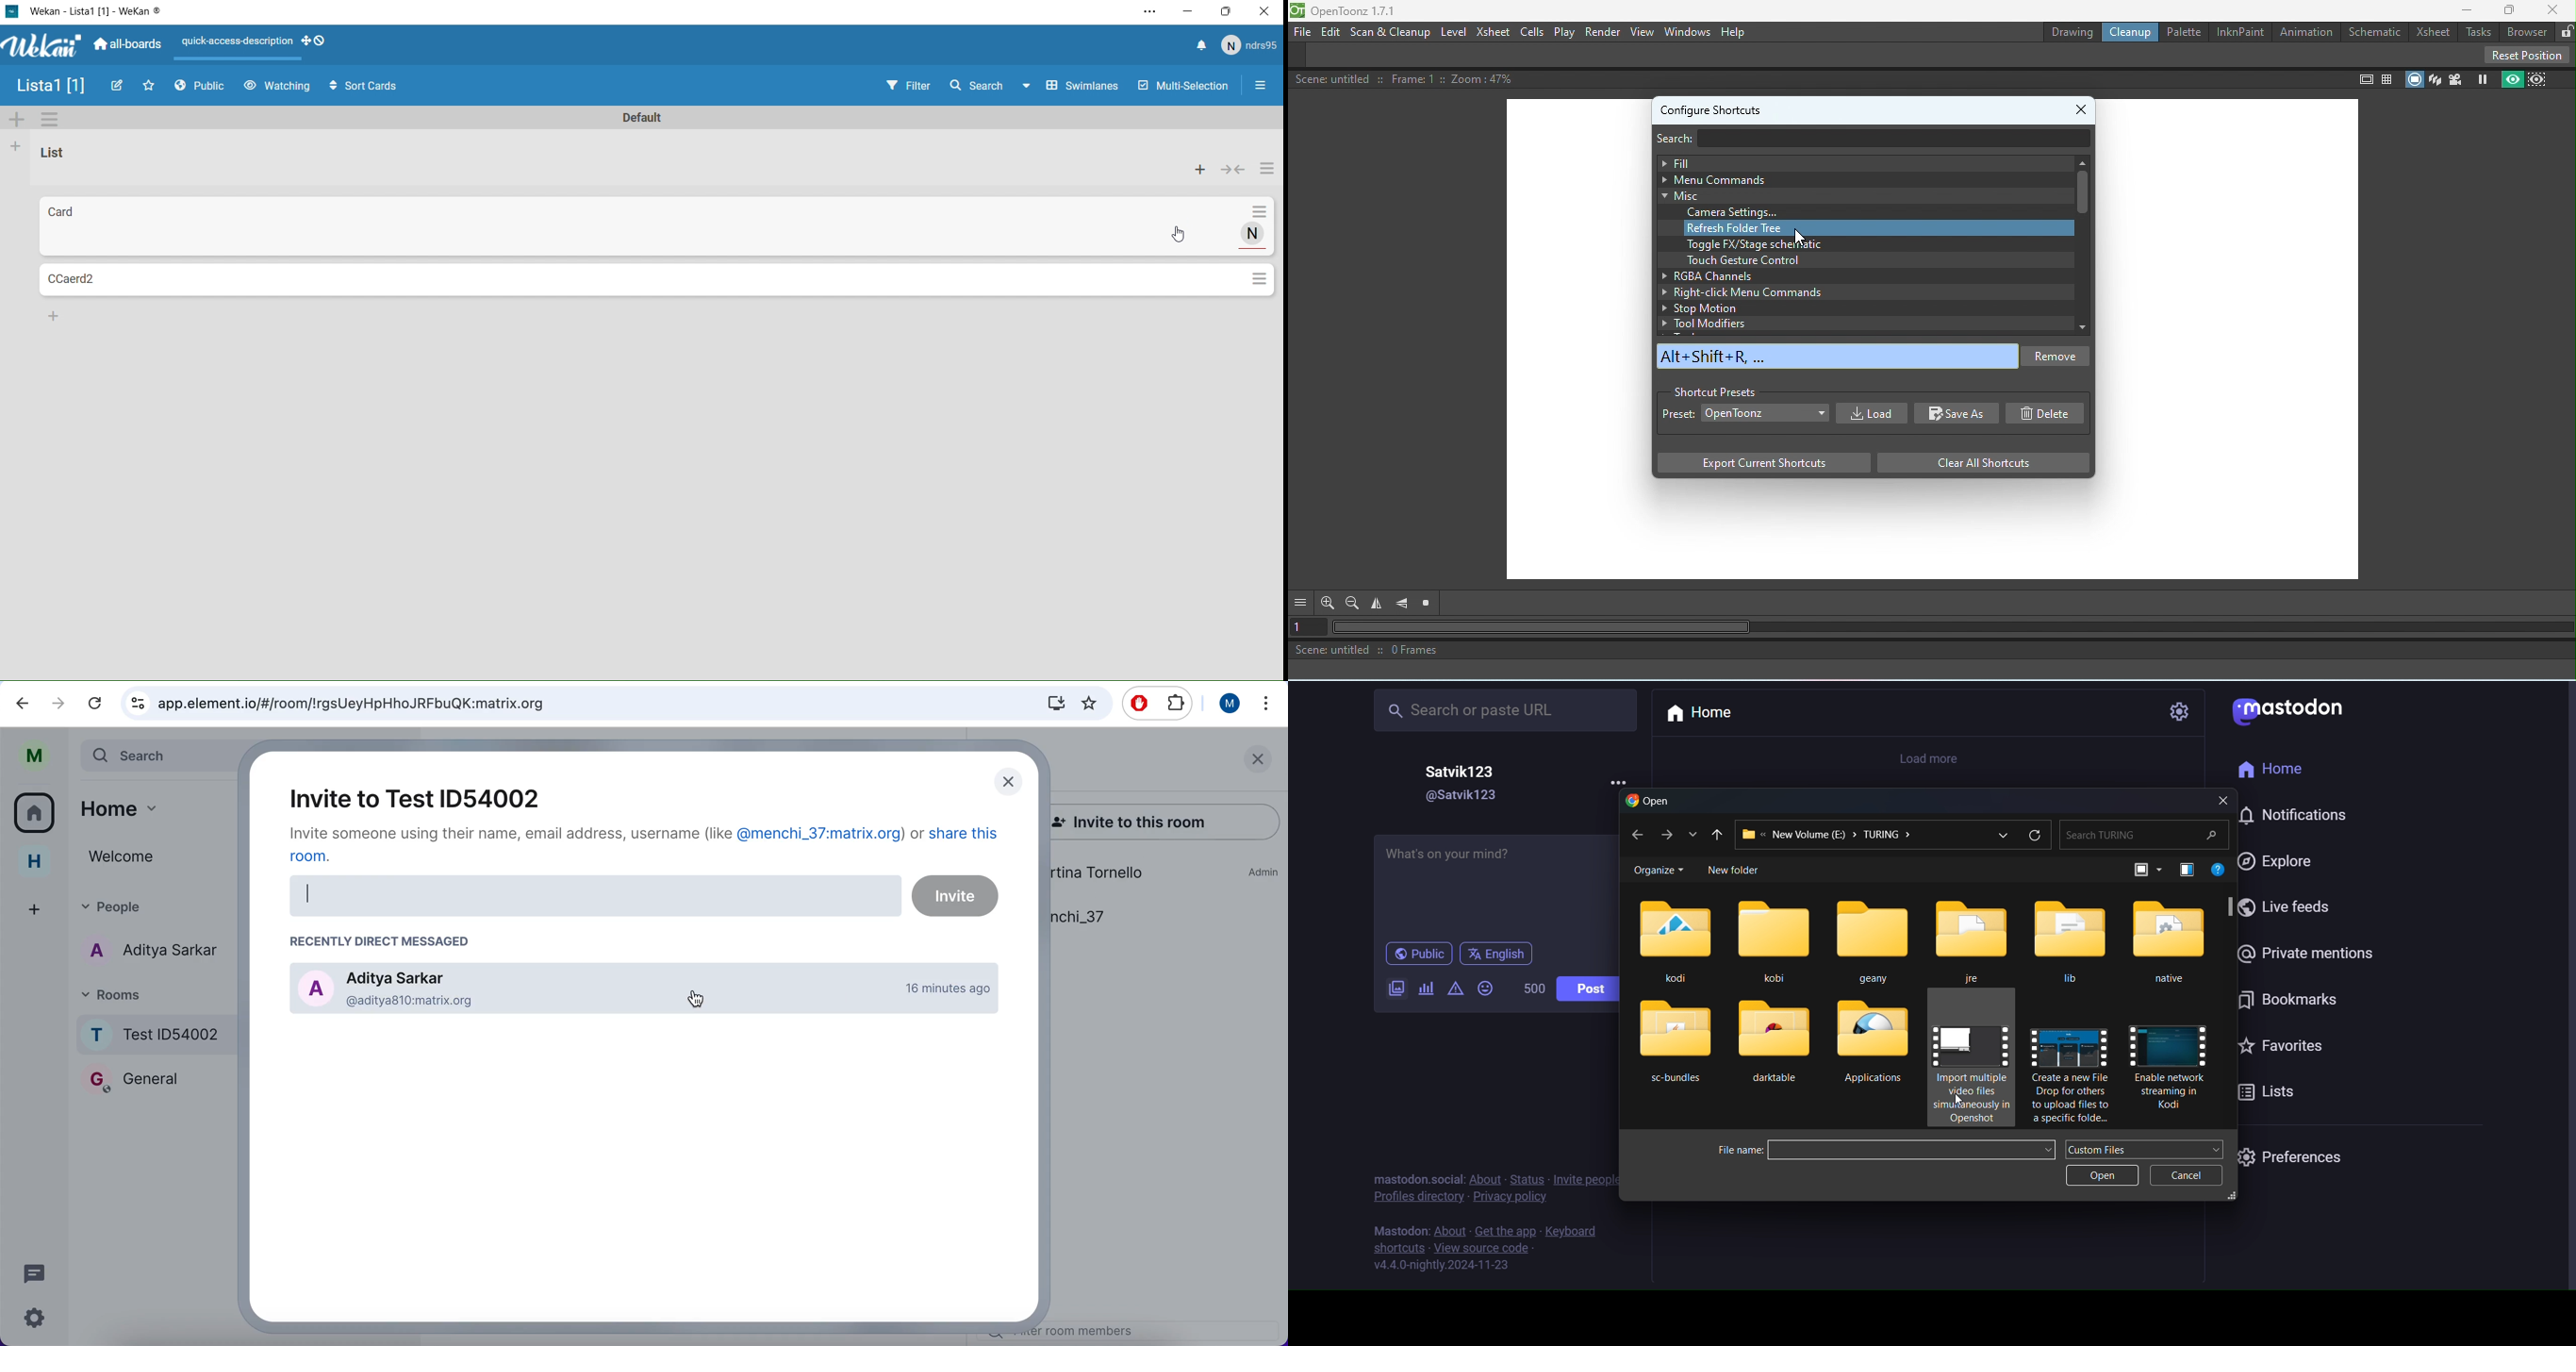 Image resolution: width=2576 pixels, height=1372 pixels. I want to click on refresh, so click(2033, 836).